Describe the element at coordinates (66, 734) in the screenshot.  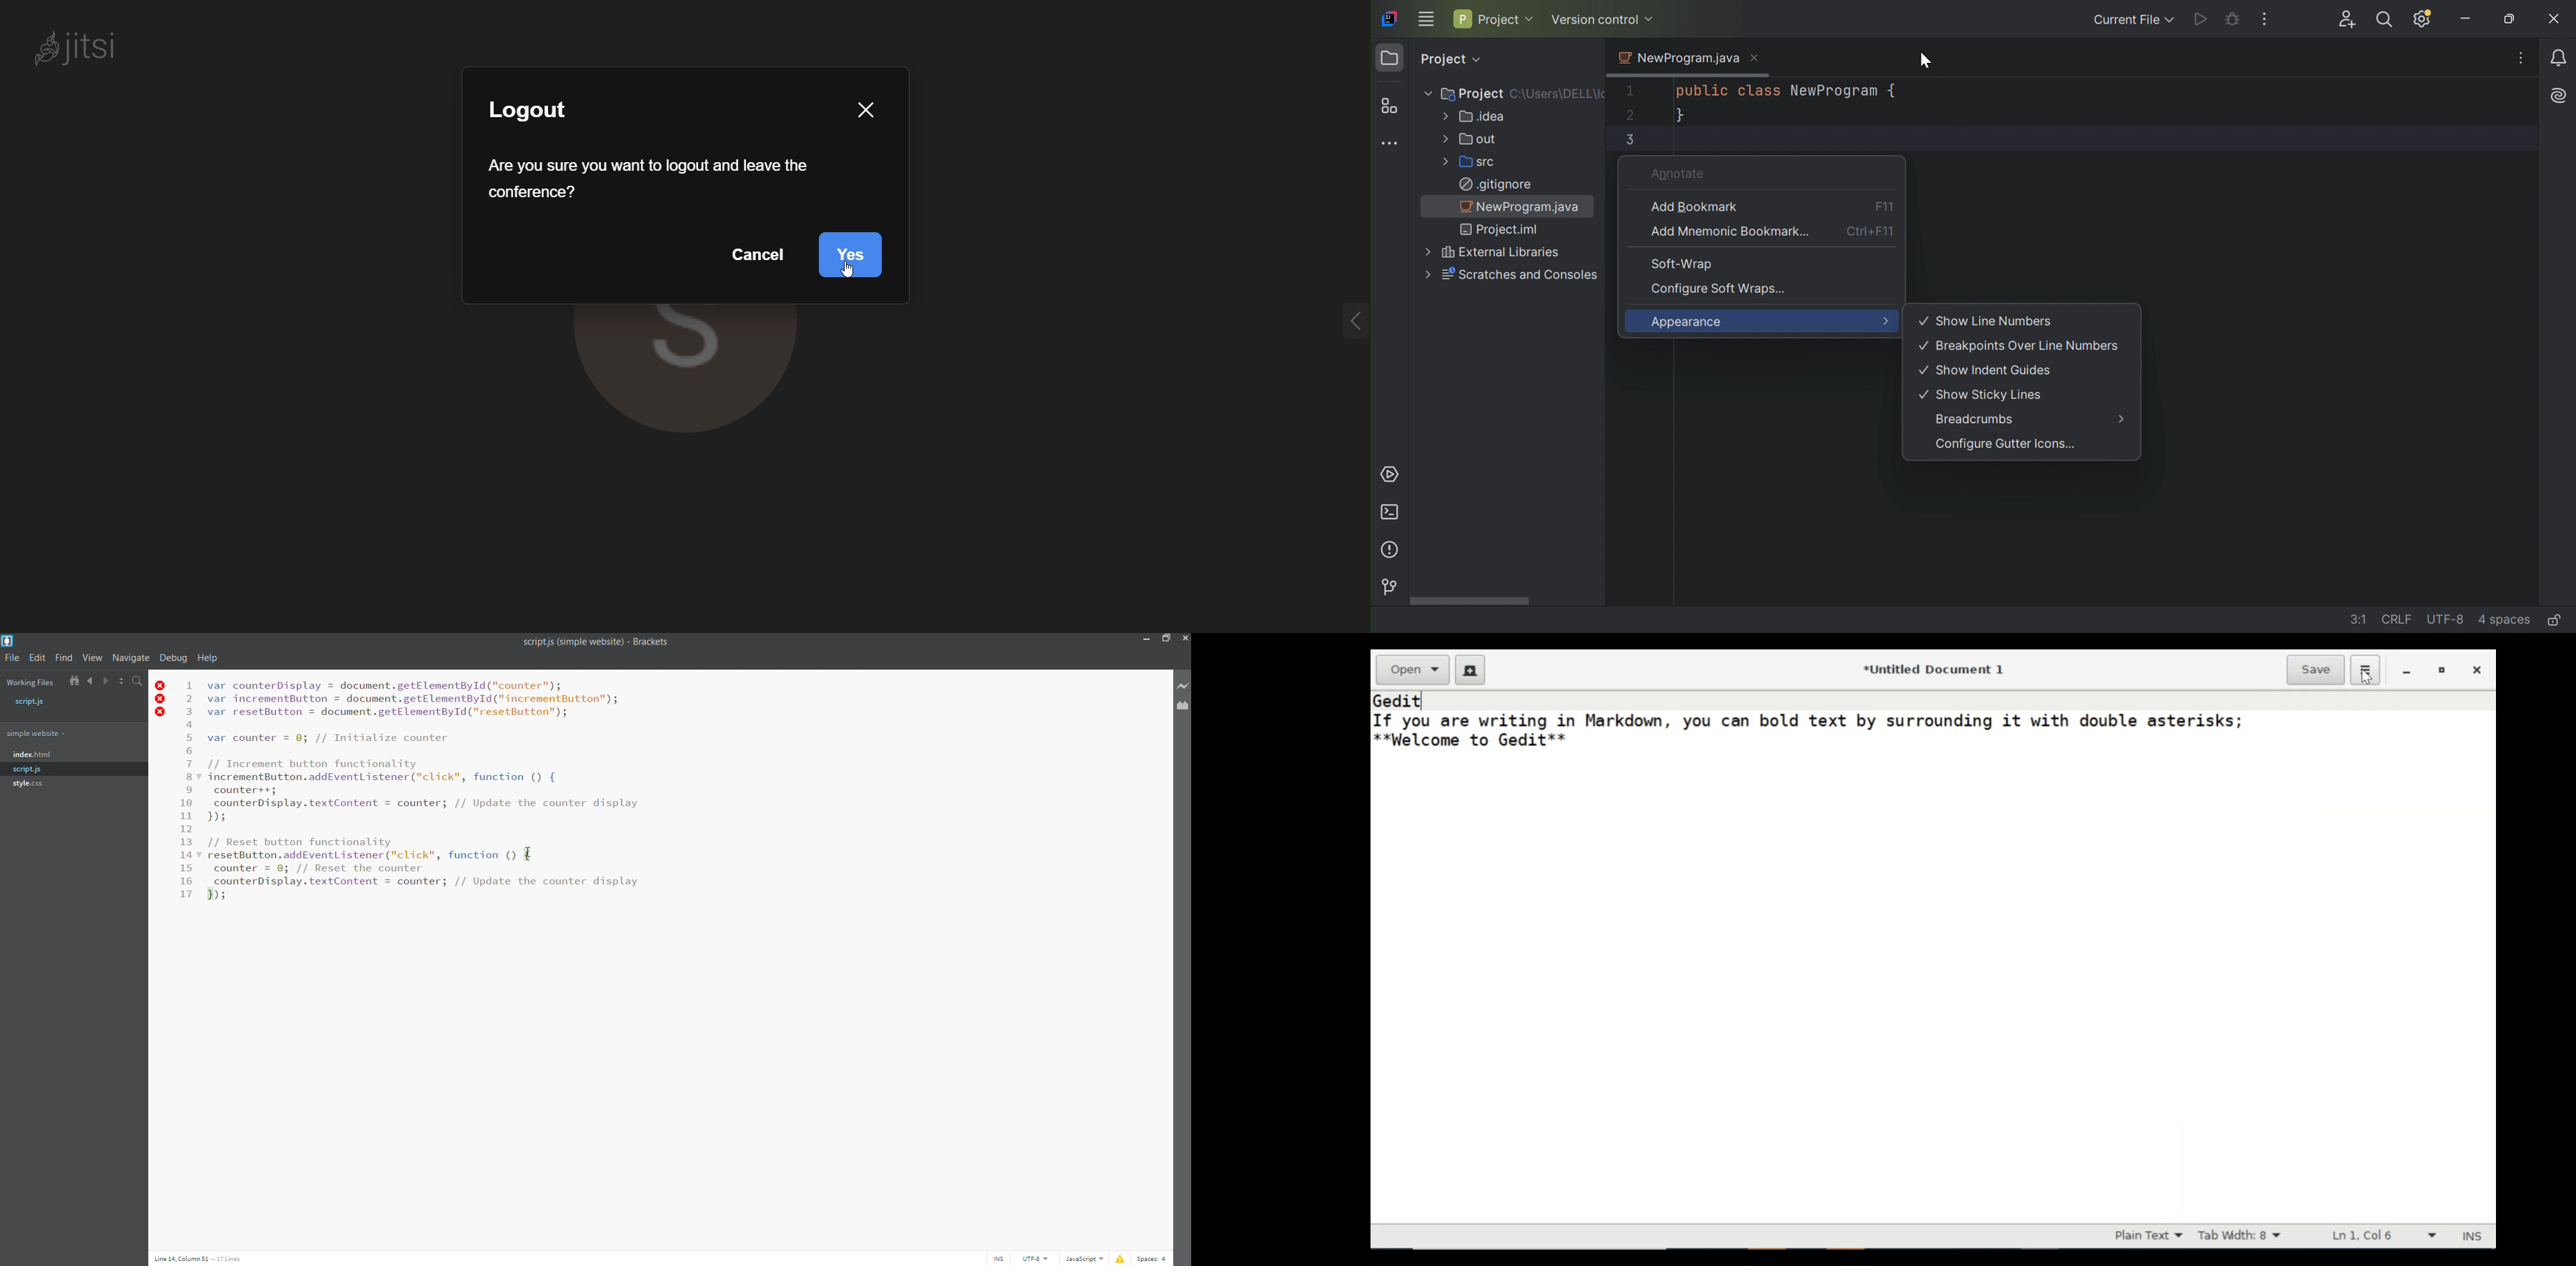
I see `folder name` at that location.